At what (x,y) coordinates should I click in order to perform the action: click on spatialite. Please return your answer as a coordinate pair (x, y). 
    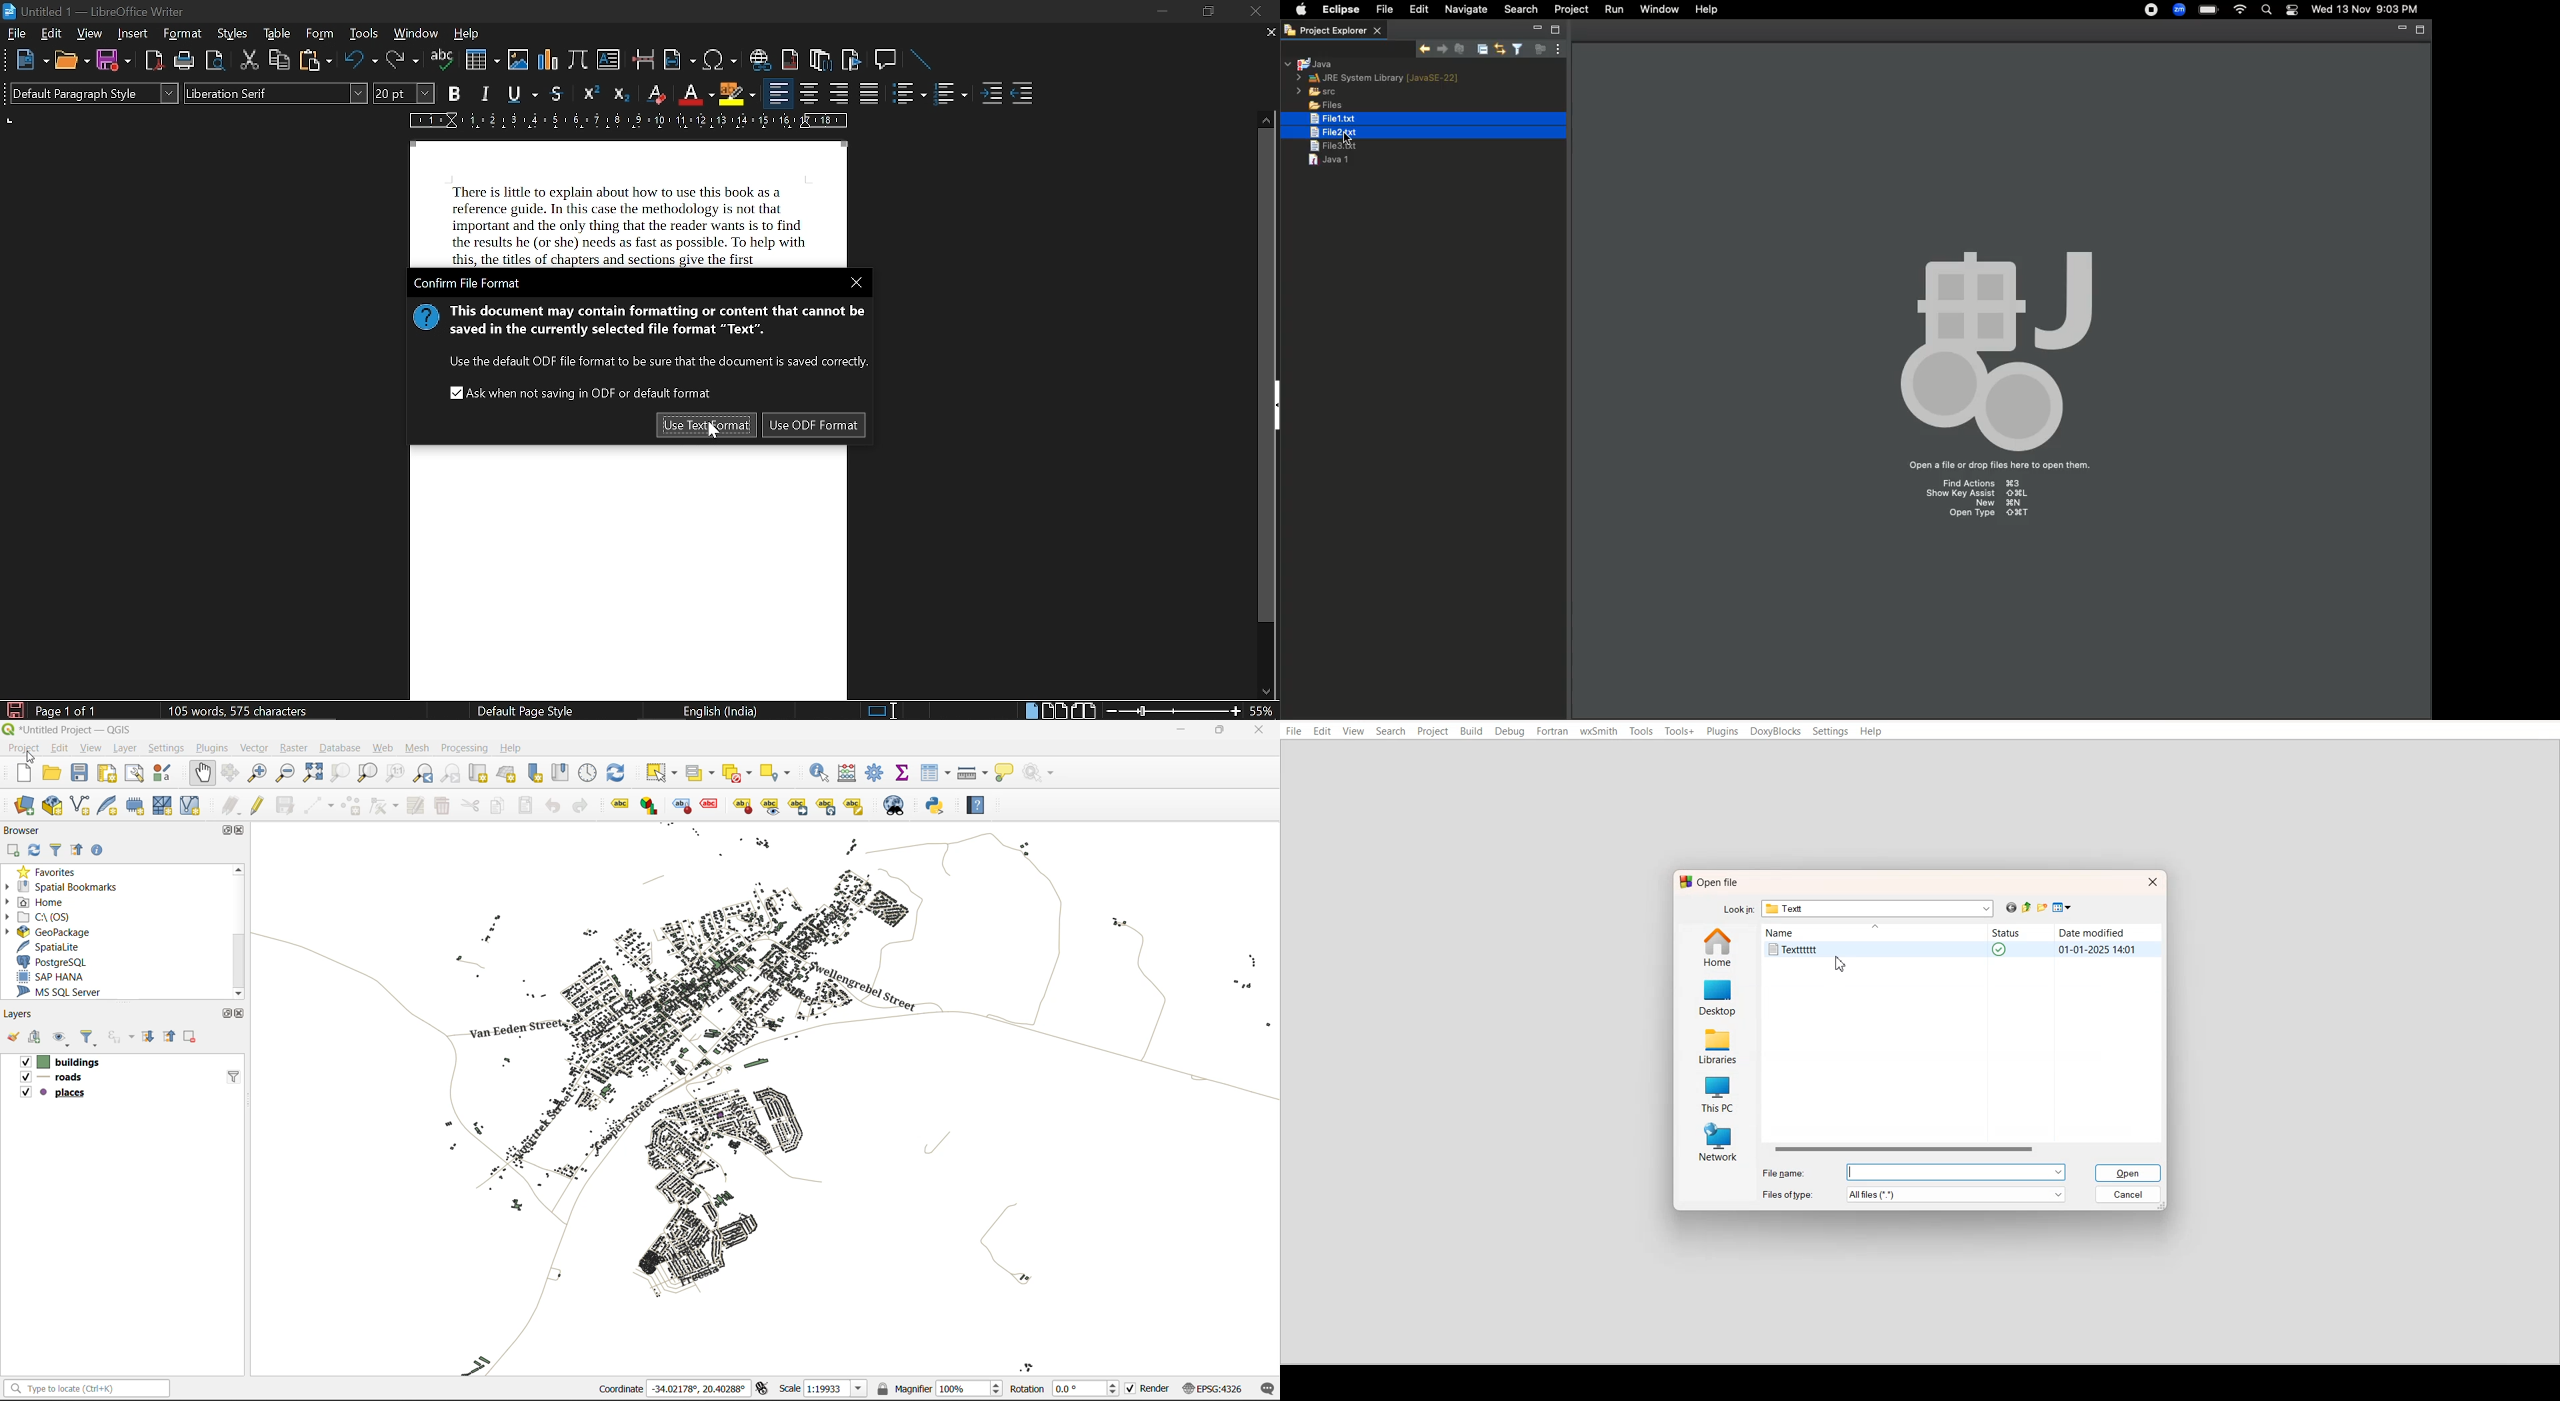
    Looking at the image, I should click on (52, 946).